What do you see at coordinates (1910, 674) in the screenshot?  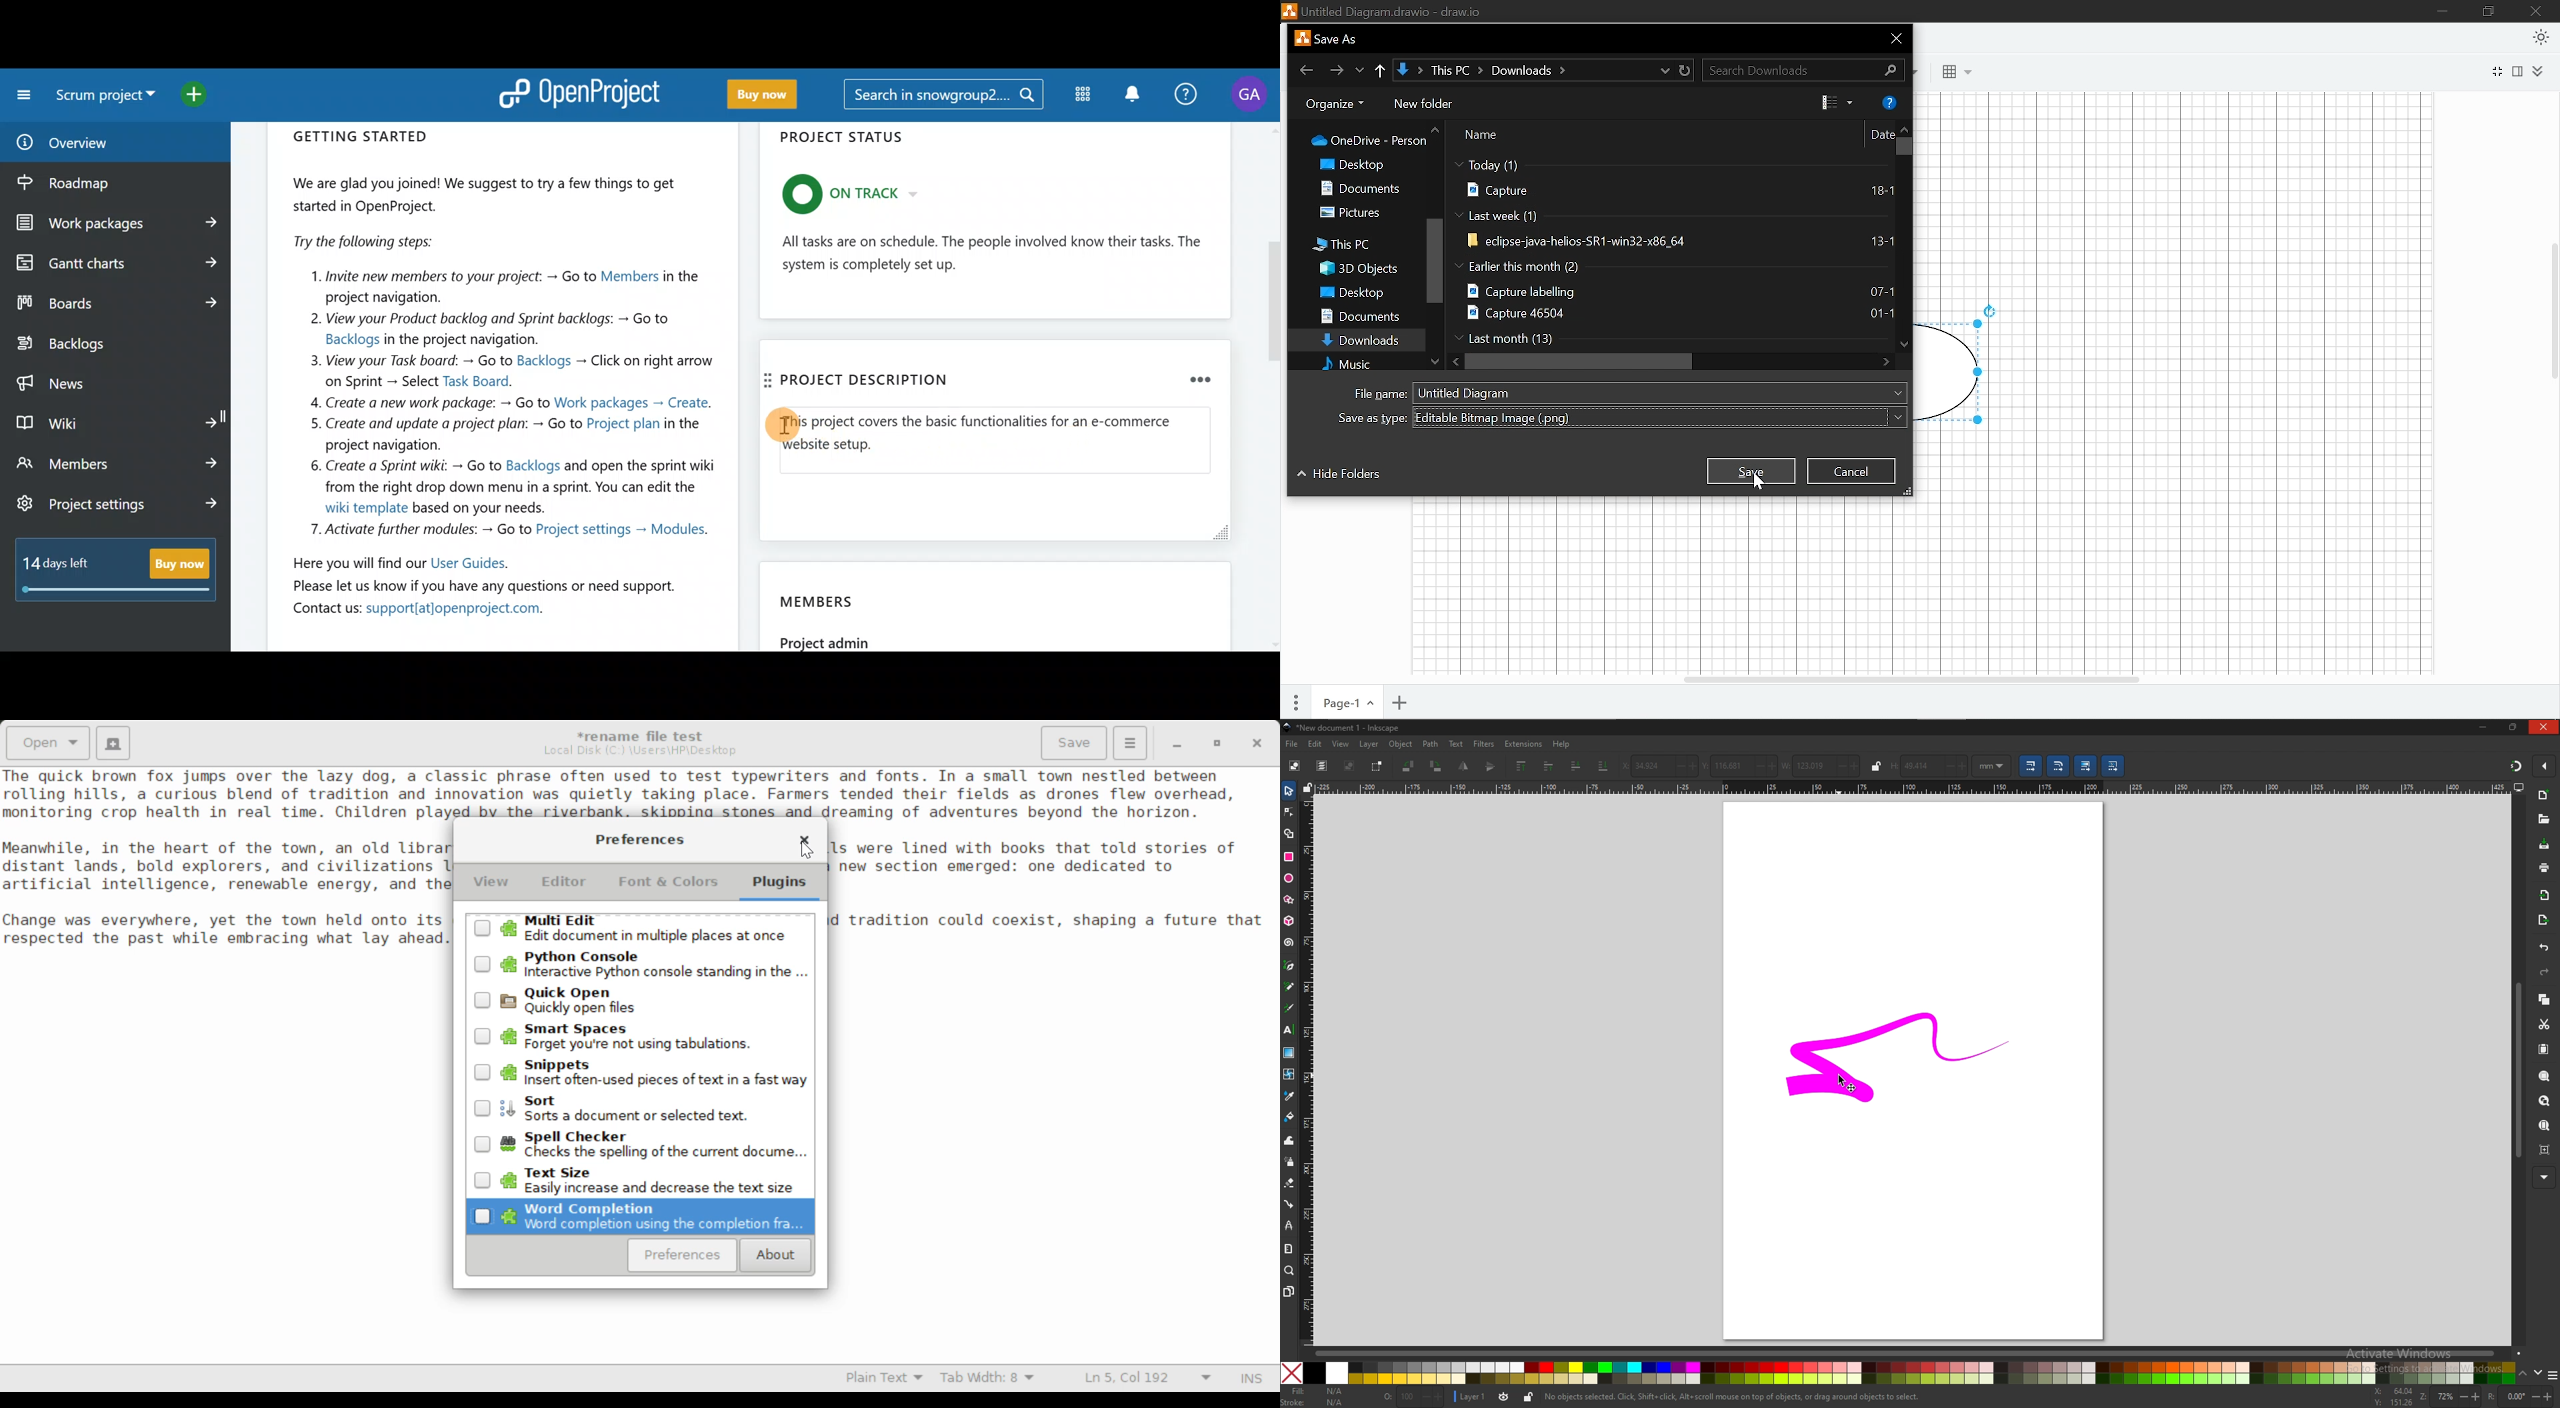 I see `Horizontal scrolbar` at bounding box center [1910, 674].